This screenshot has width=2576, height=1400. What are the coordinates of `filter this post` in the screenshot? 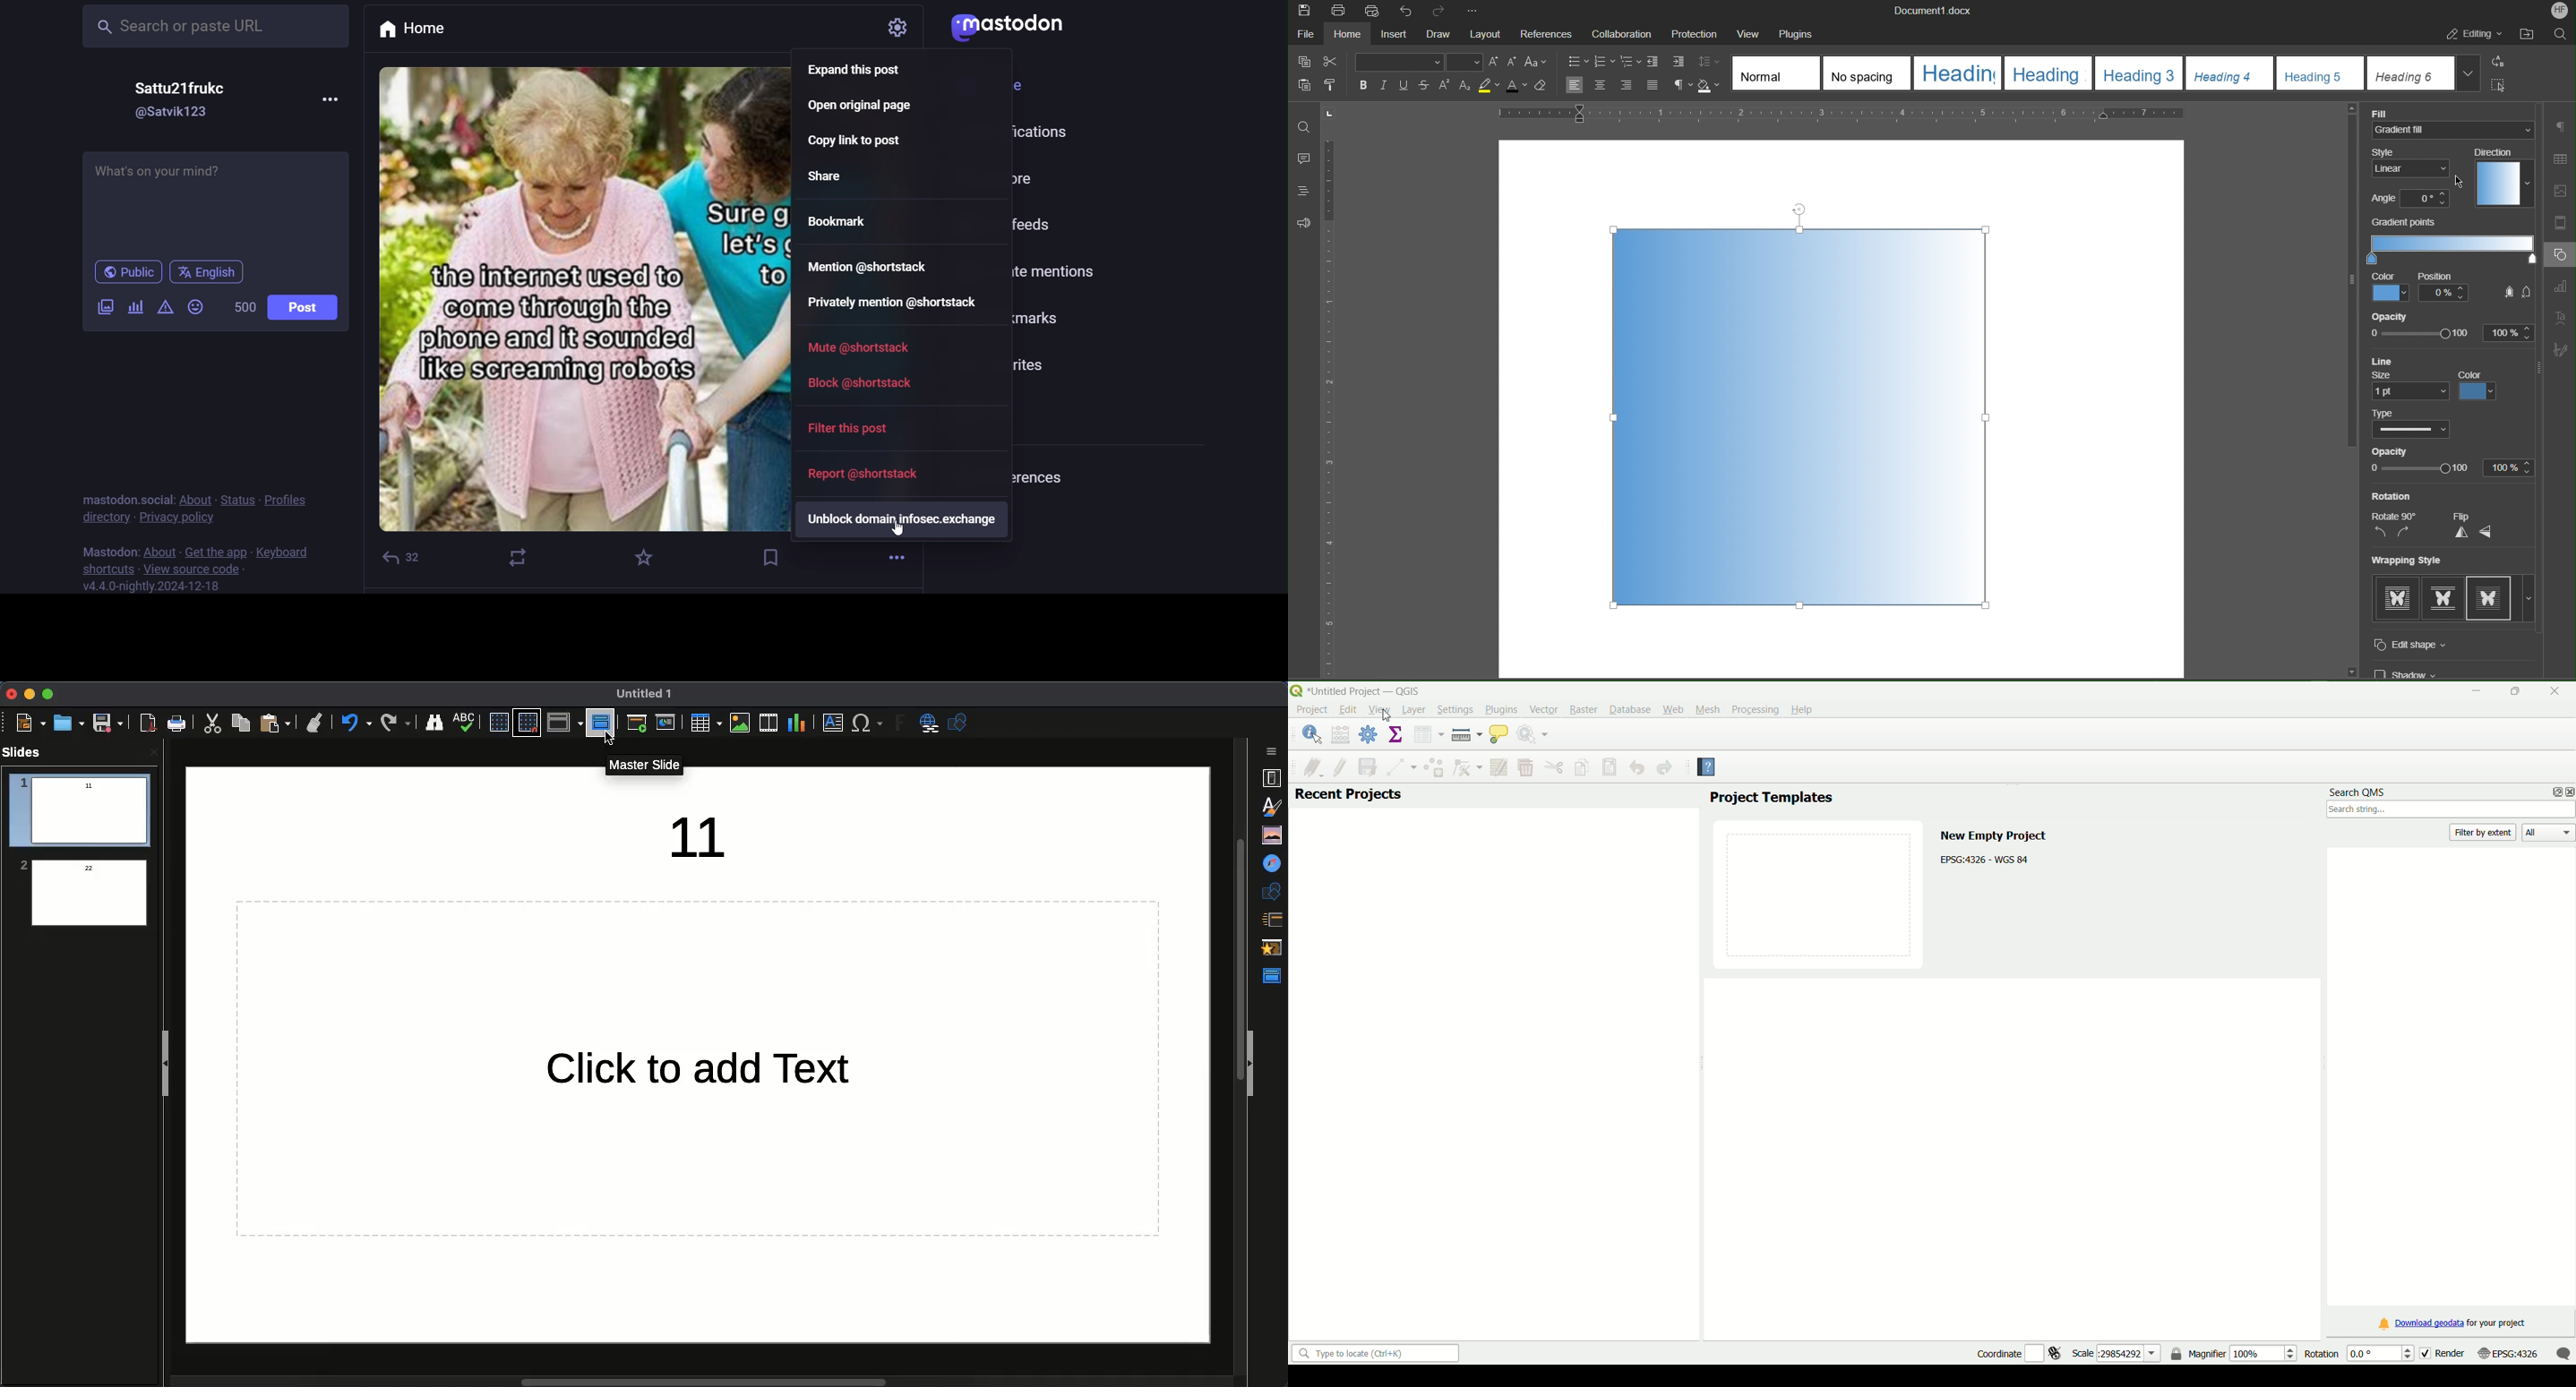 It's located at (844, 429).